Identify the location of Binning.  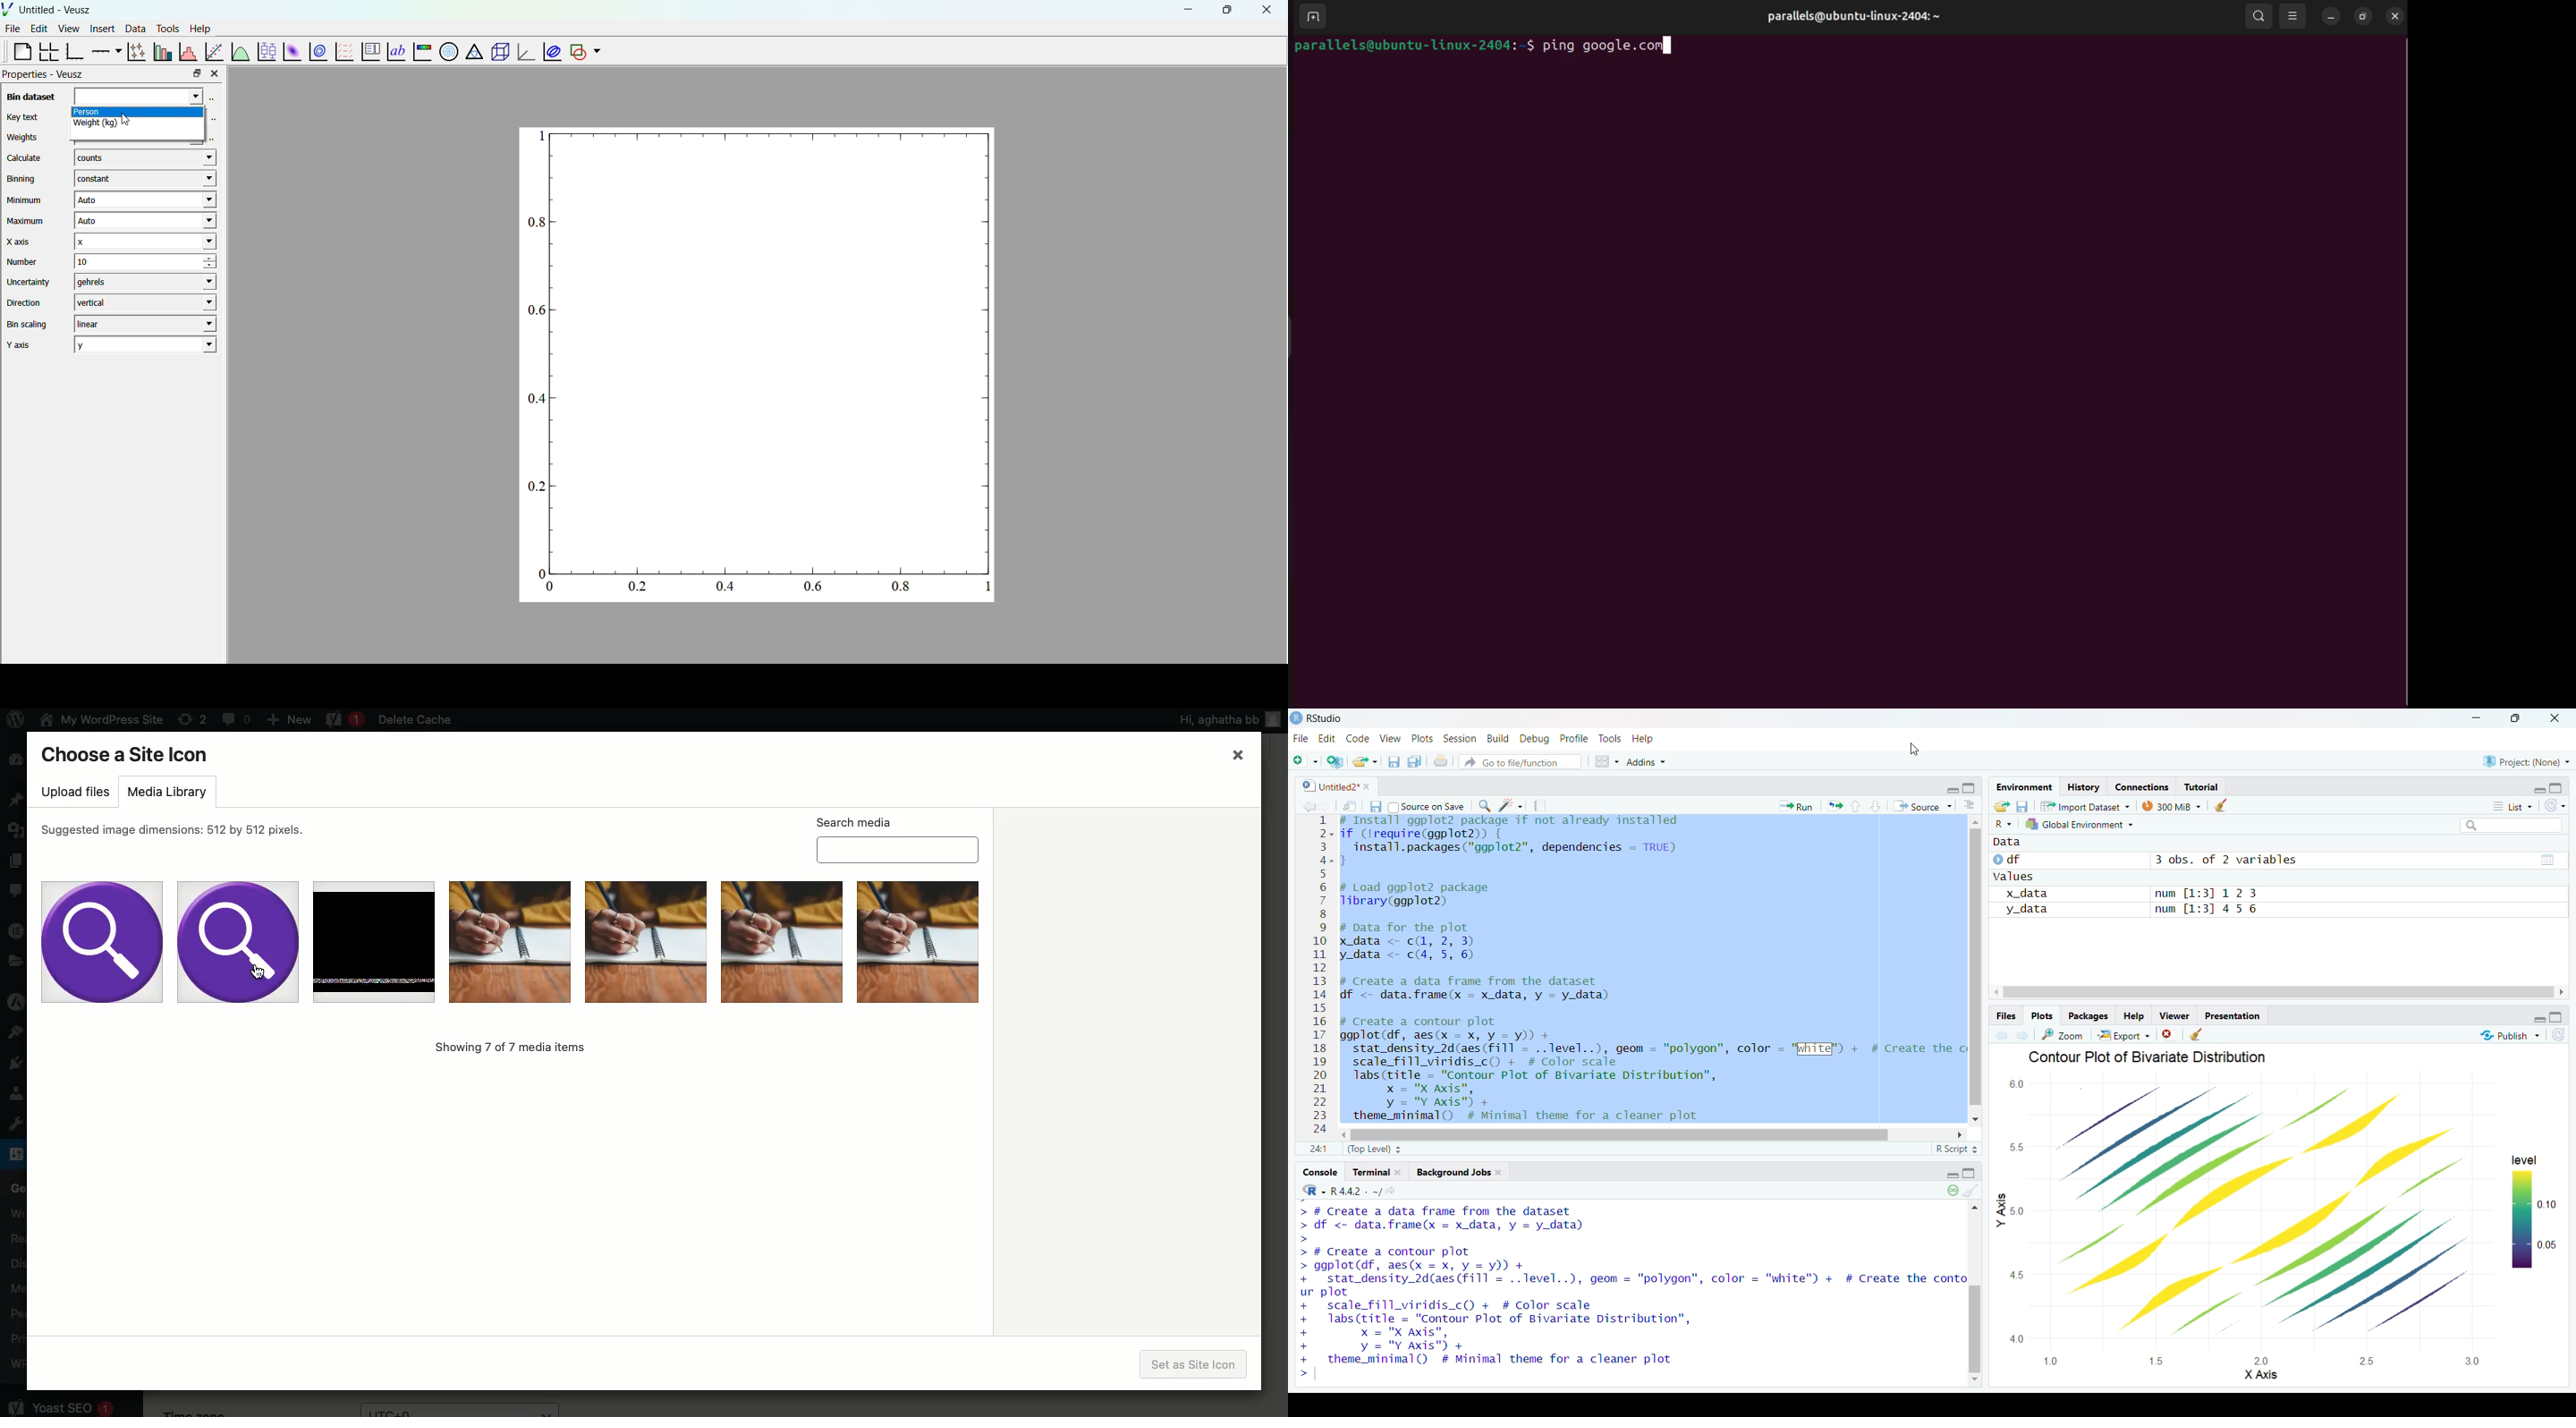
(23, 179).